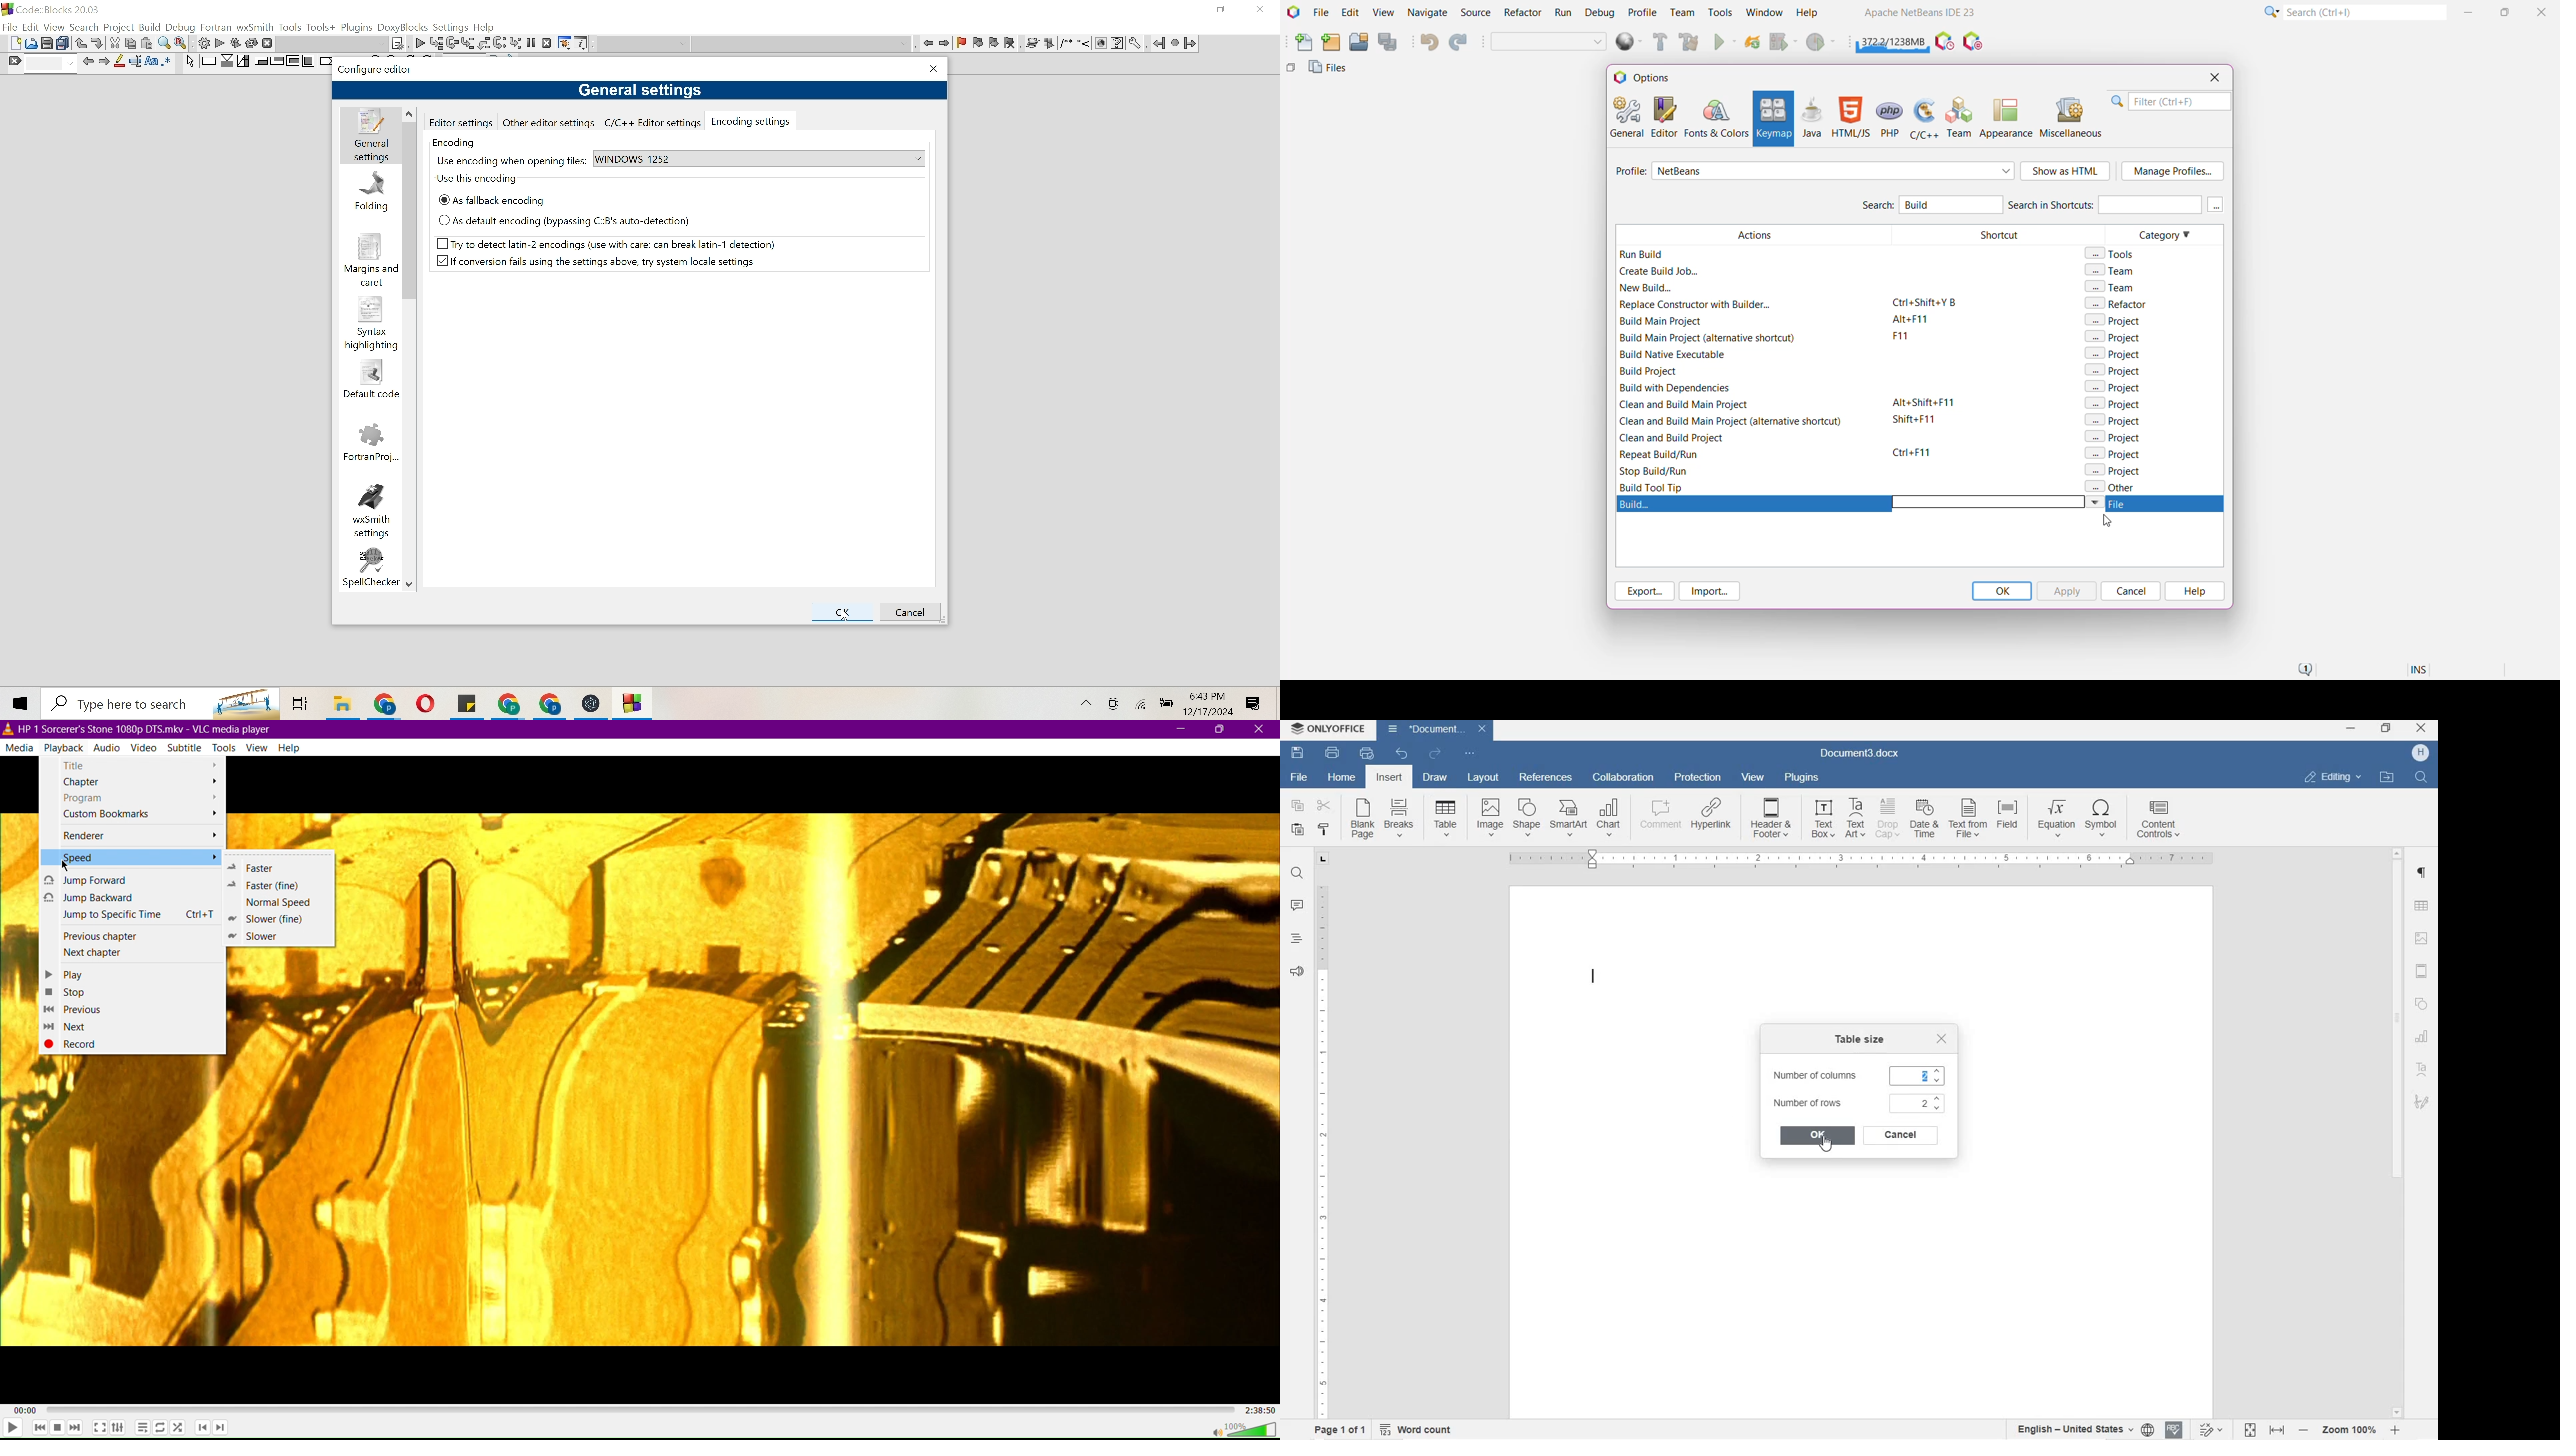 This screenshot has width=2576, height=1456. What do you see at coordinates (1888, 819) in the screenshot?
I see `Drop Cap` at bounding box center [1888, 819].